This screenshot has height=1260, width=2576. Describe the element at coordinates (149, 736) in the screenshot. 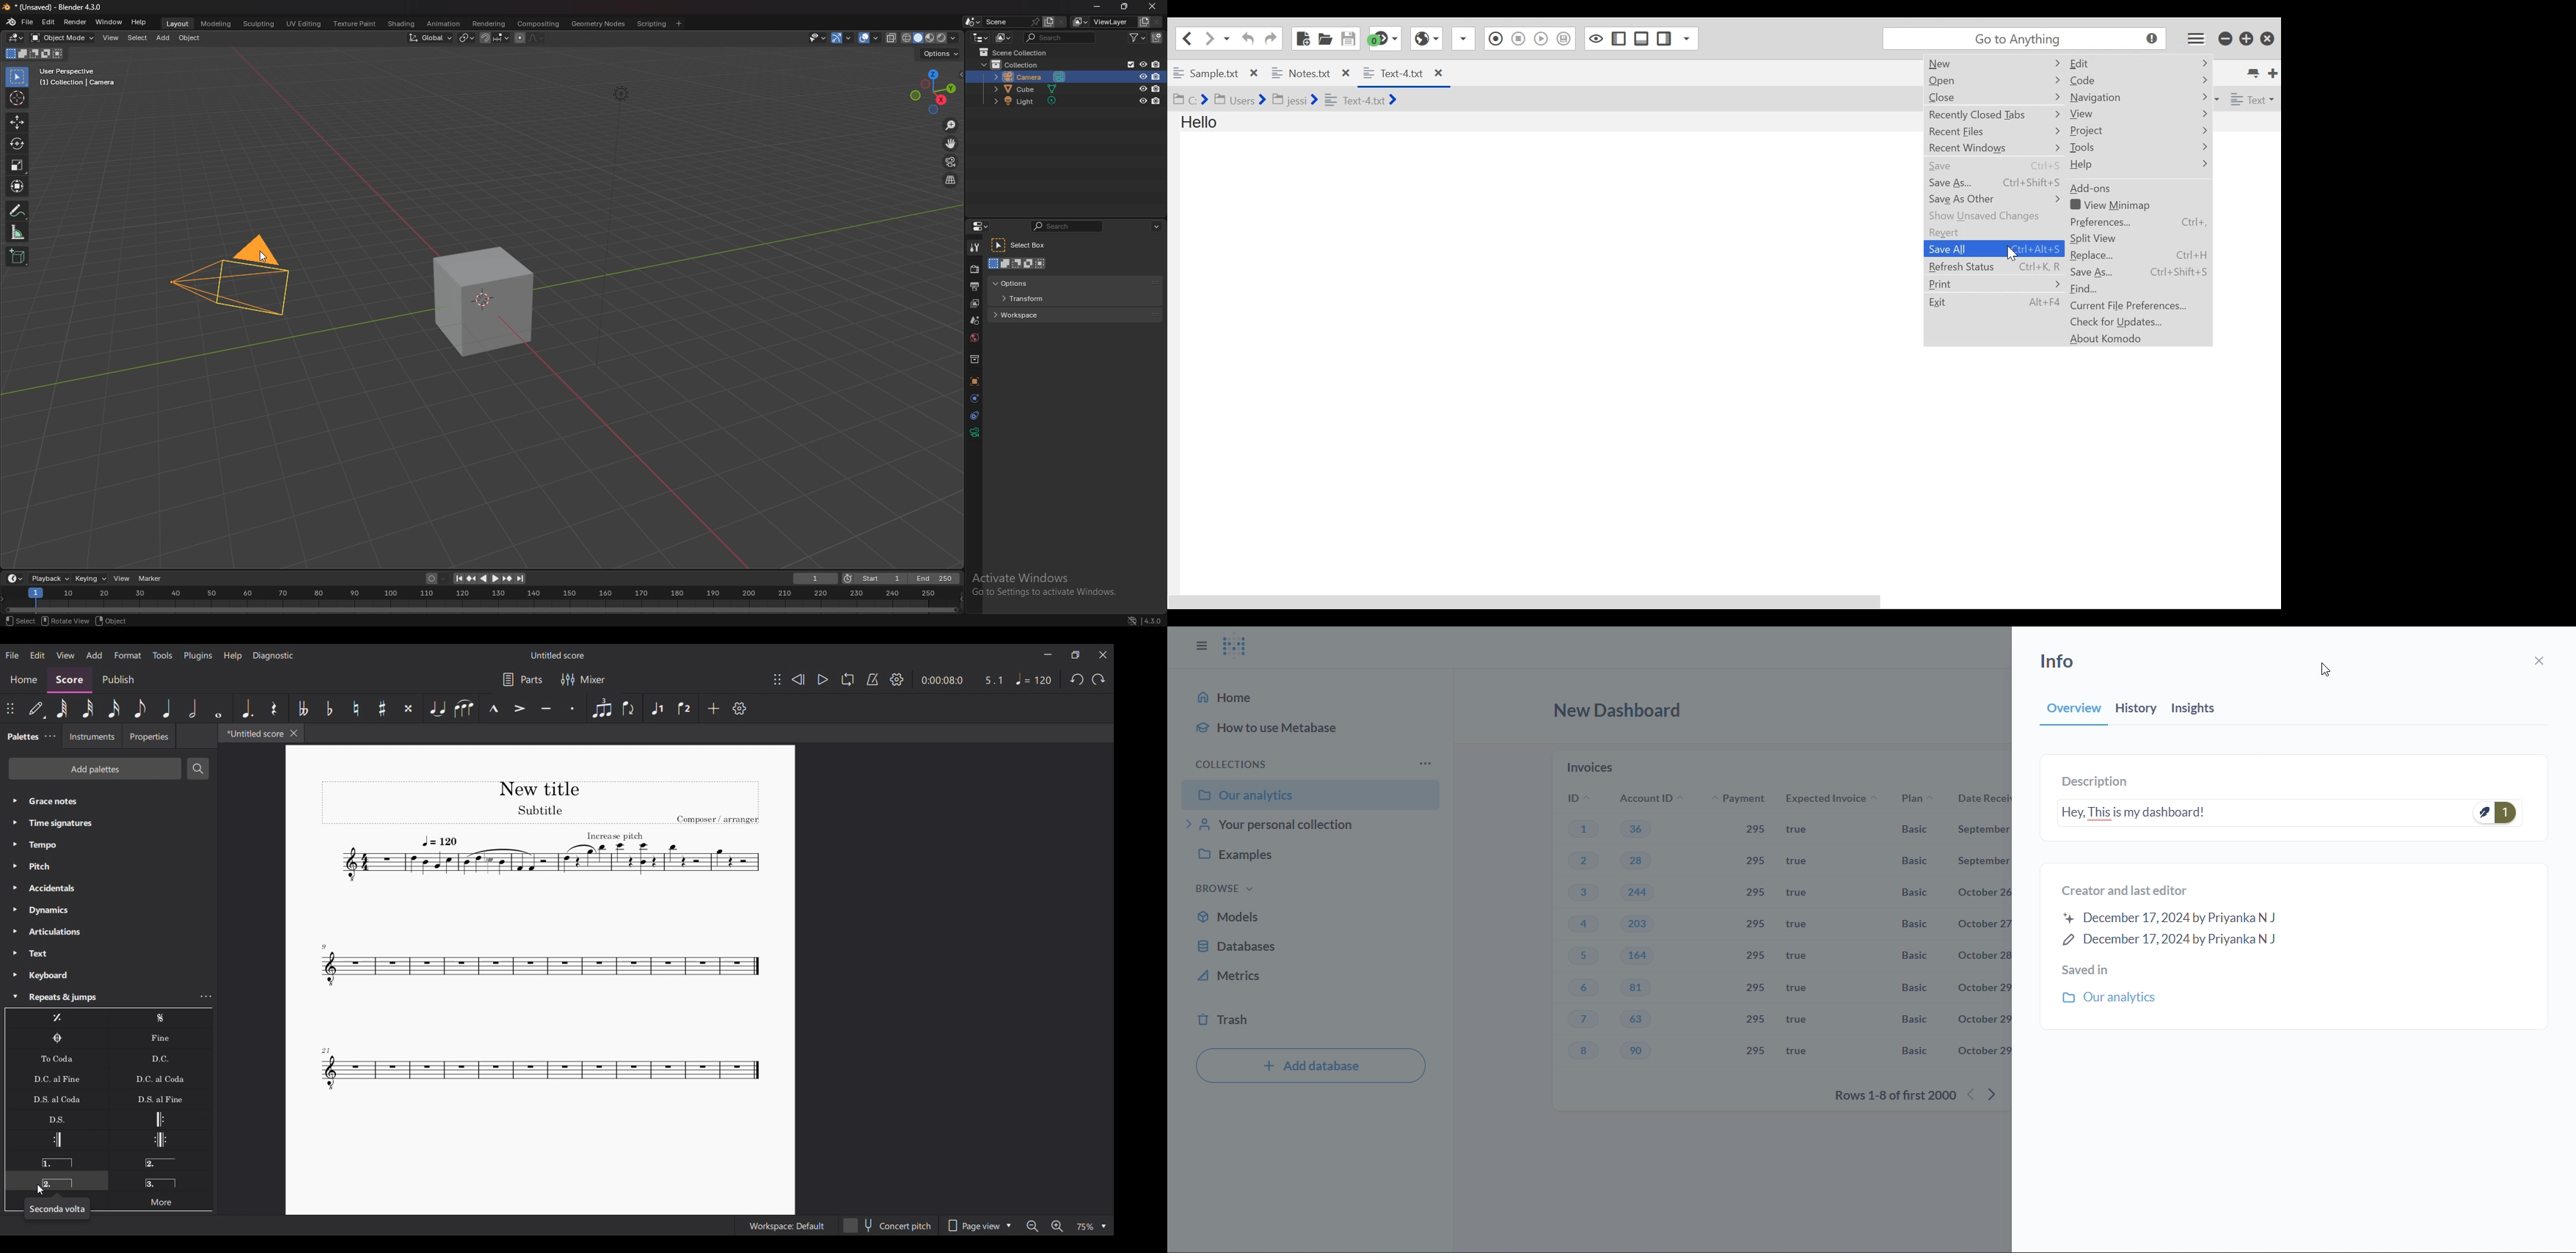

I see `Properties` at that location.